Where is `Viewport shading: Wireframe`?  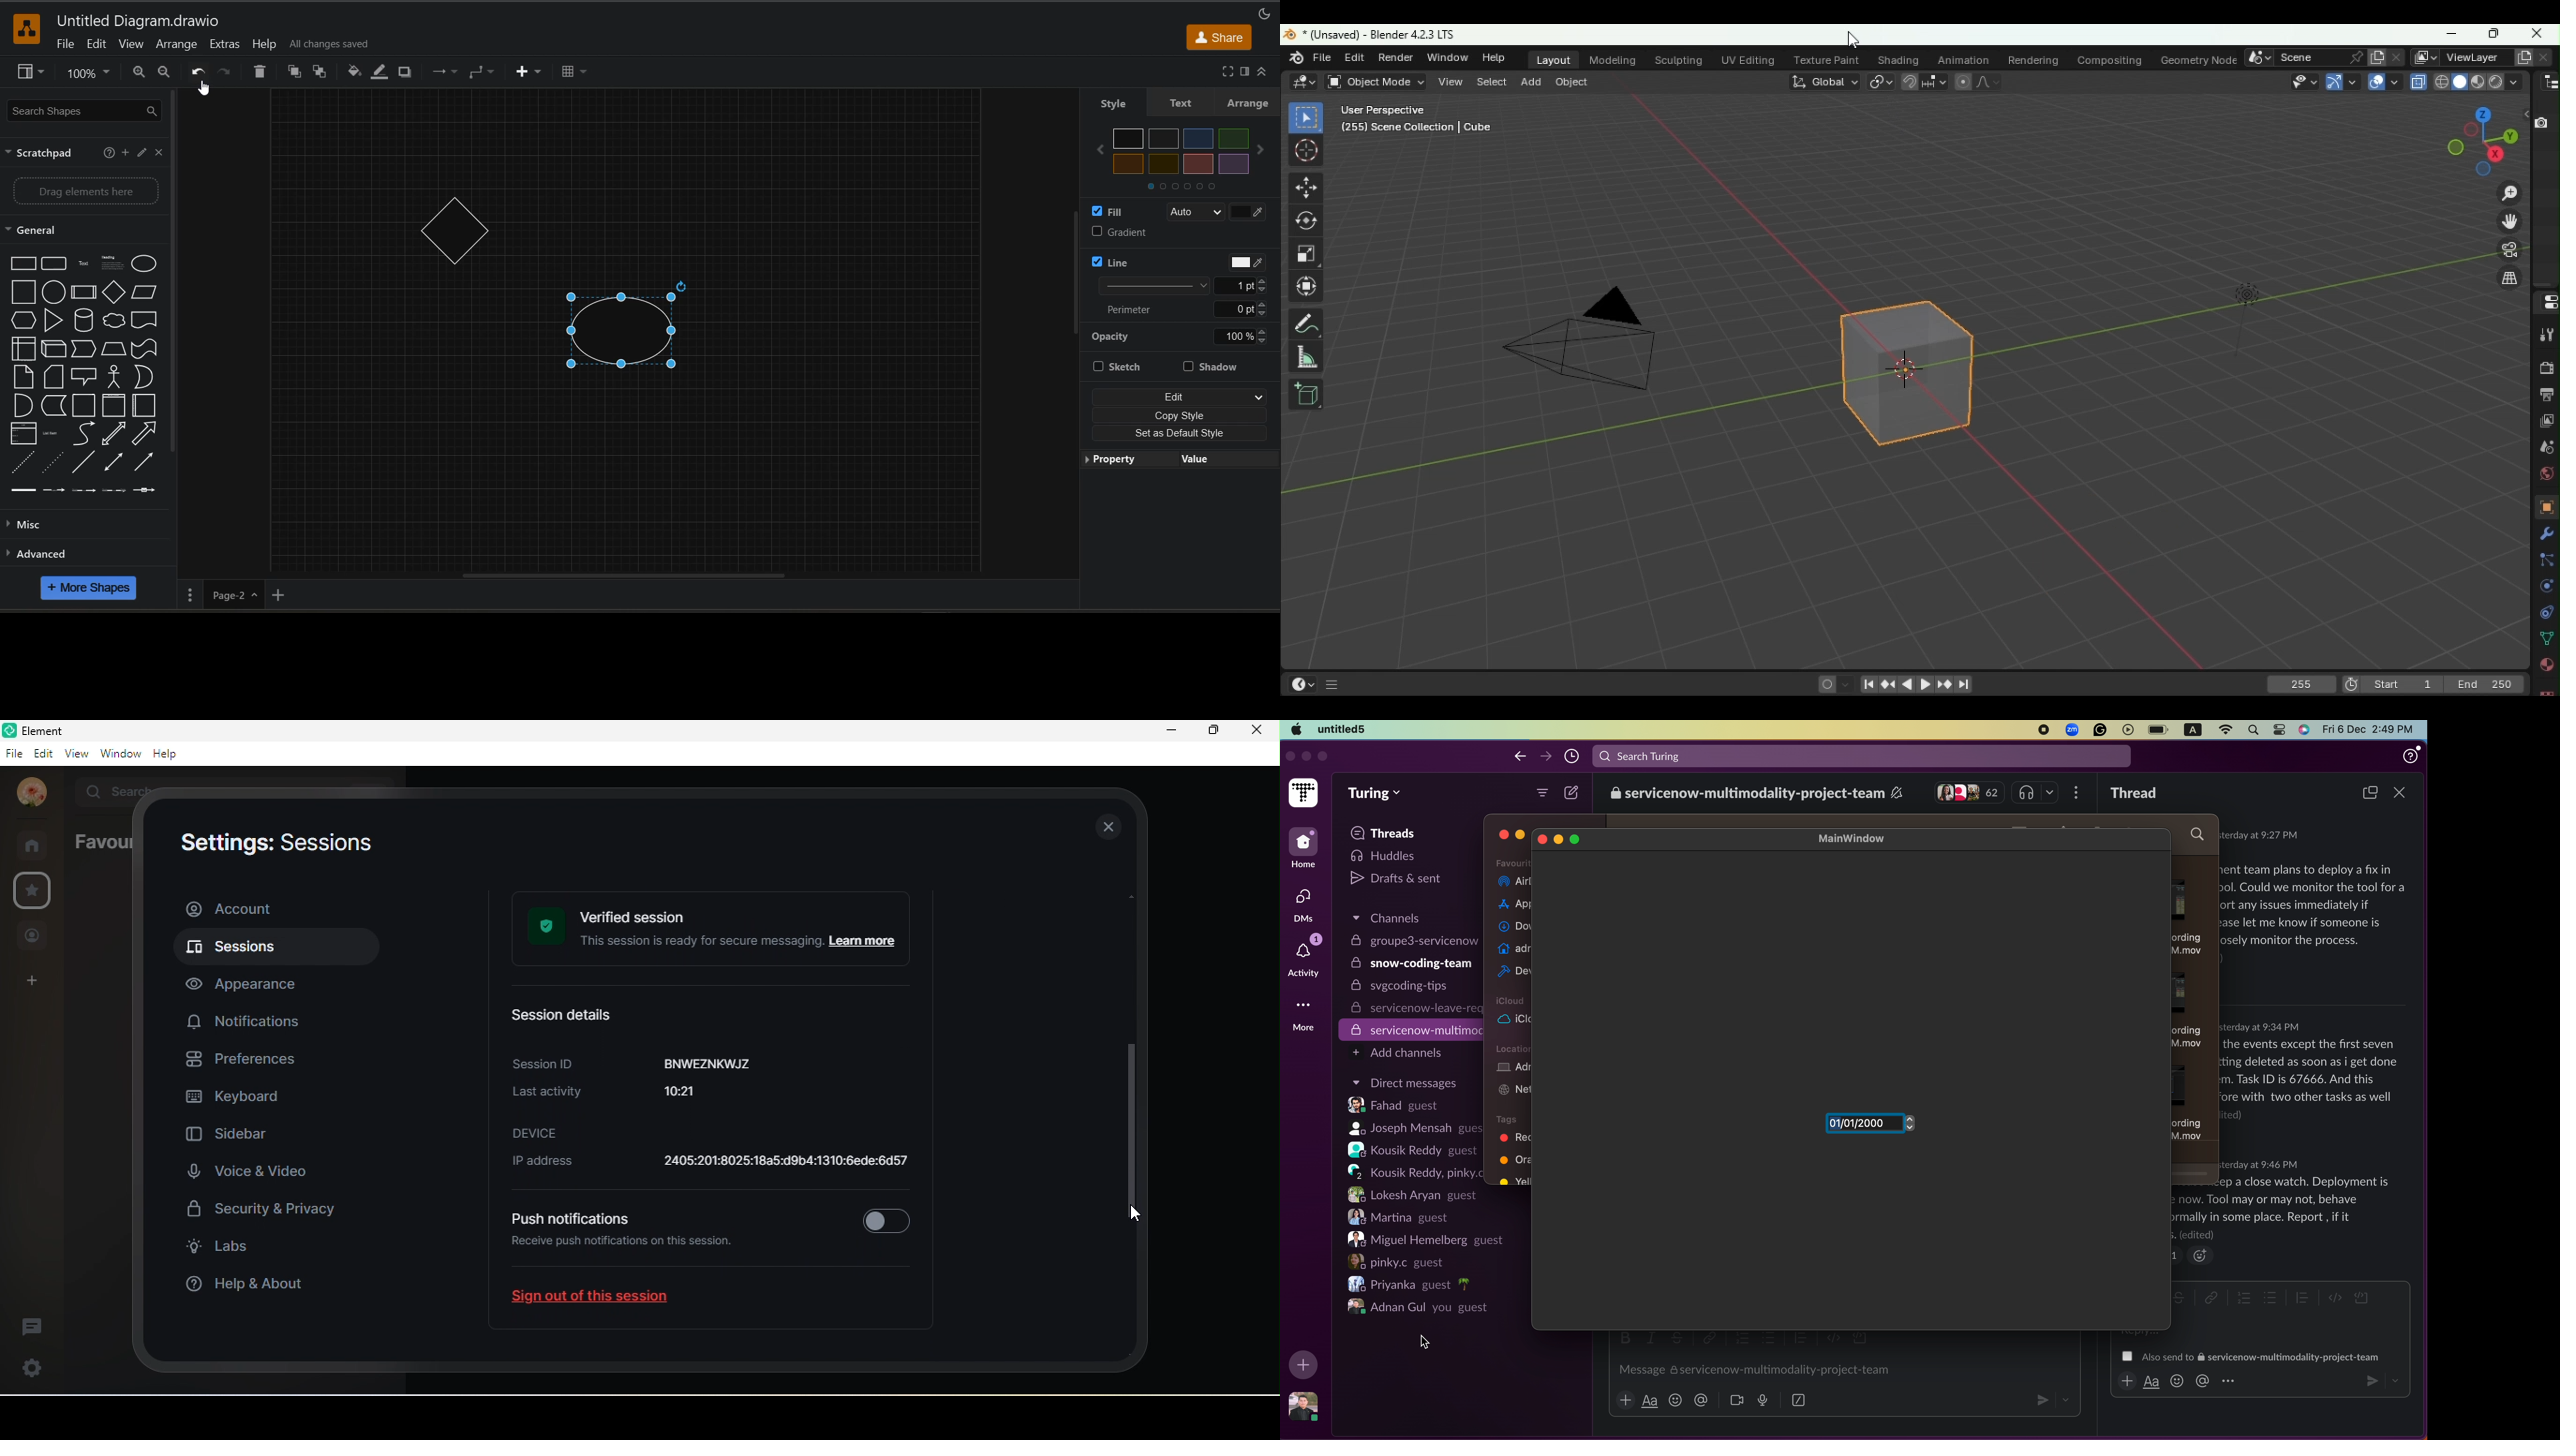
Viewport shading: Wireframe is located at coordinates (2441, 81).